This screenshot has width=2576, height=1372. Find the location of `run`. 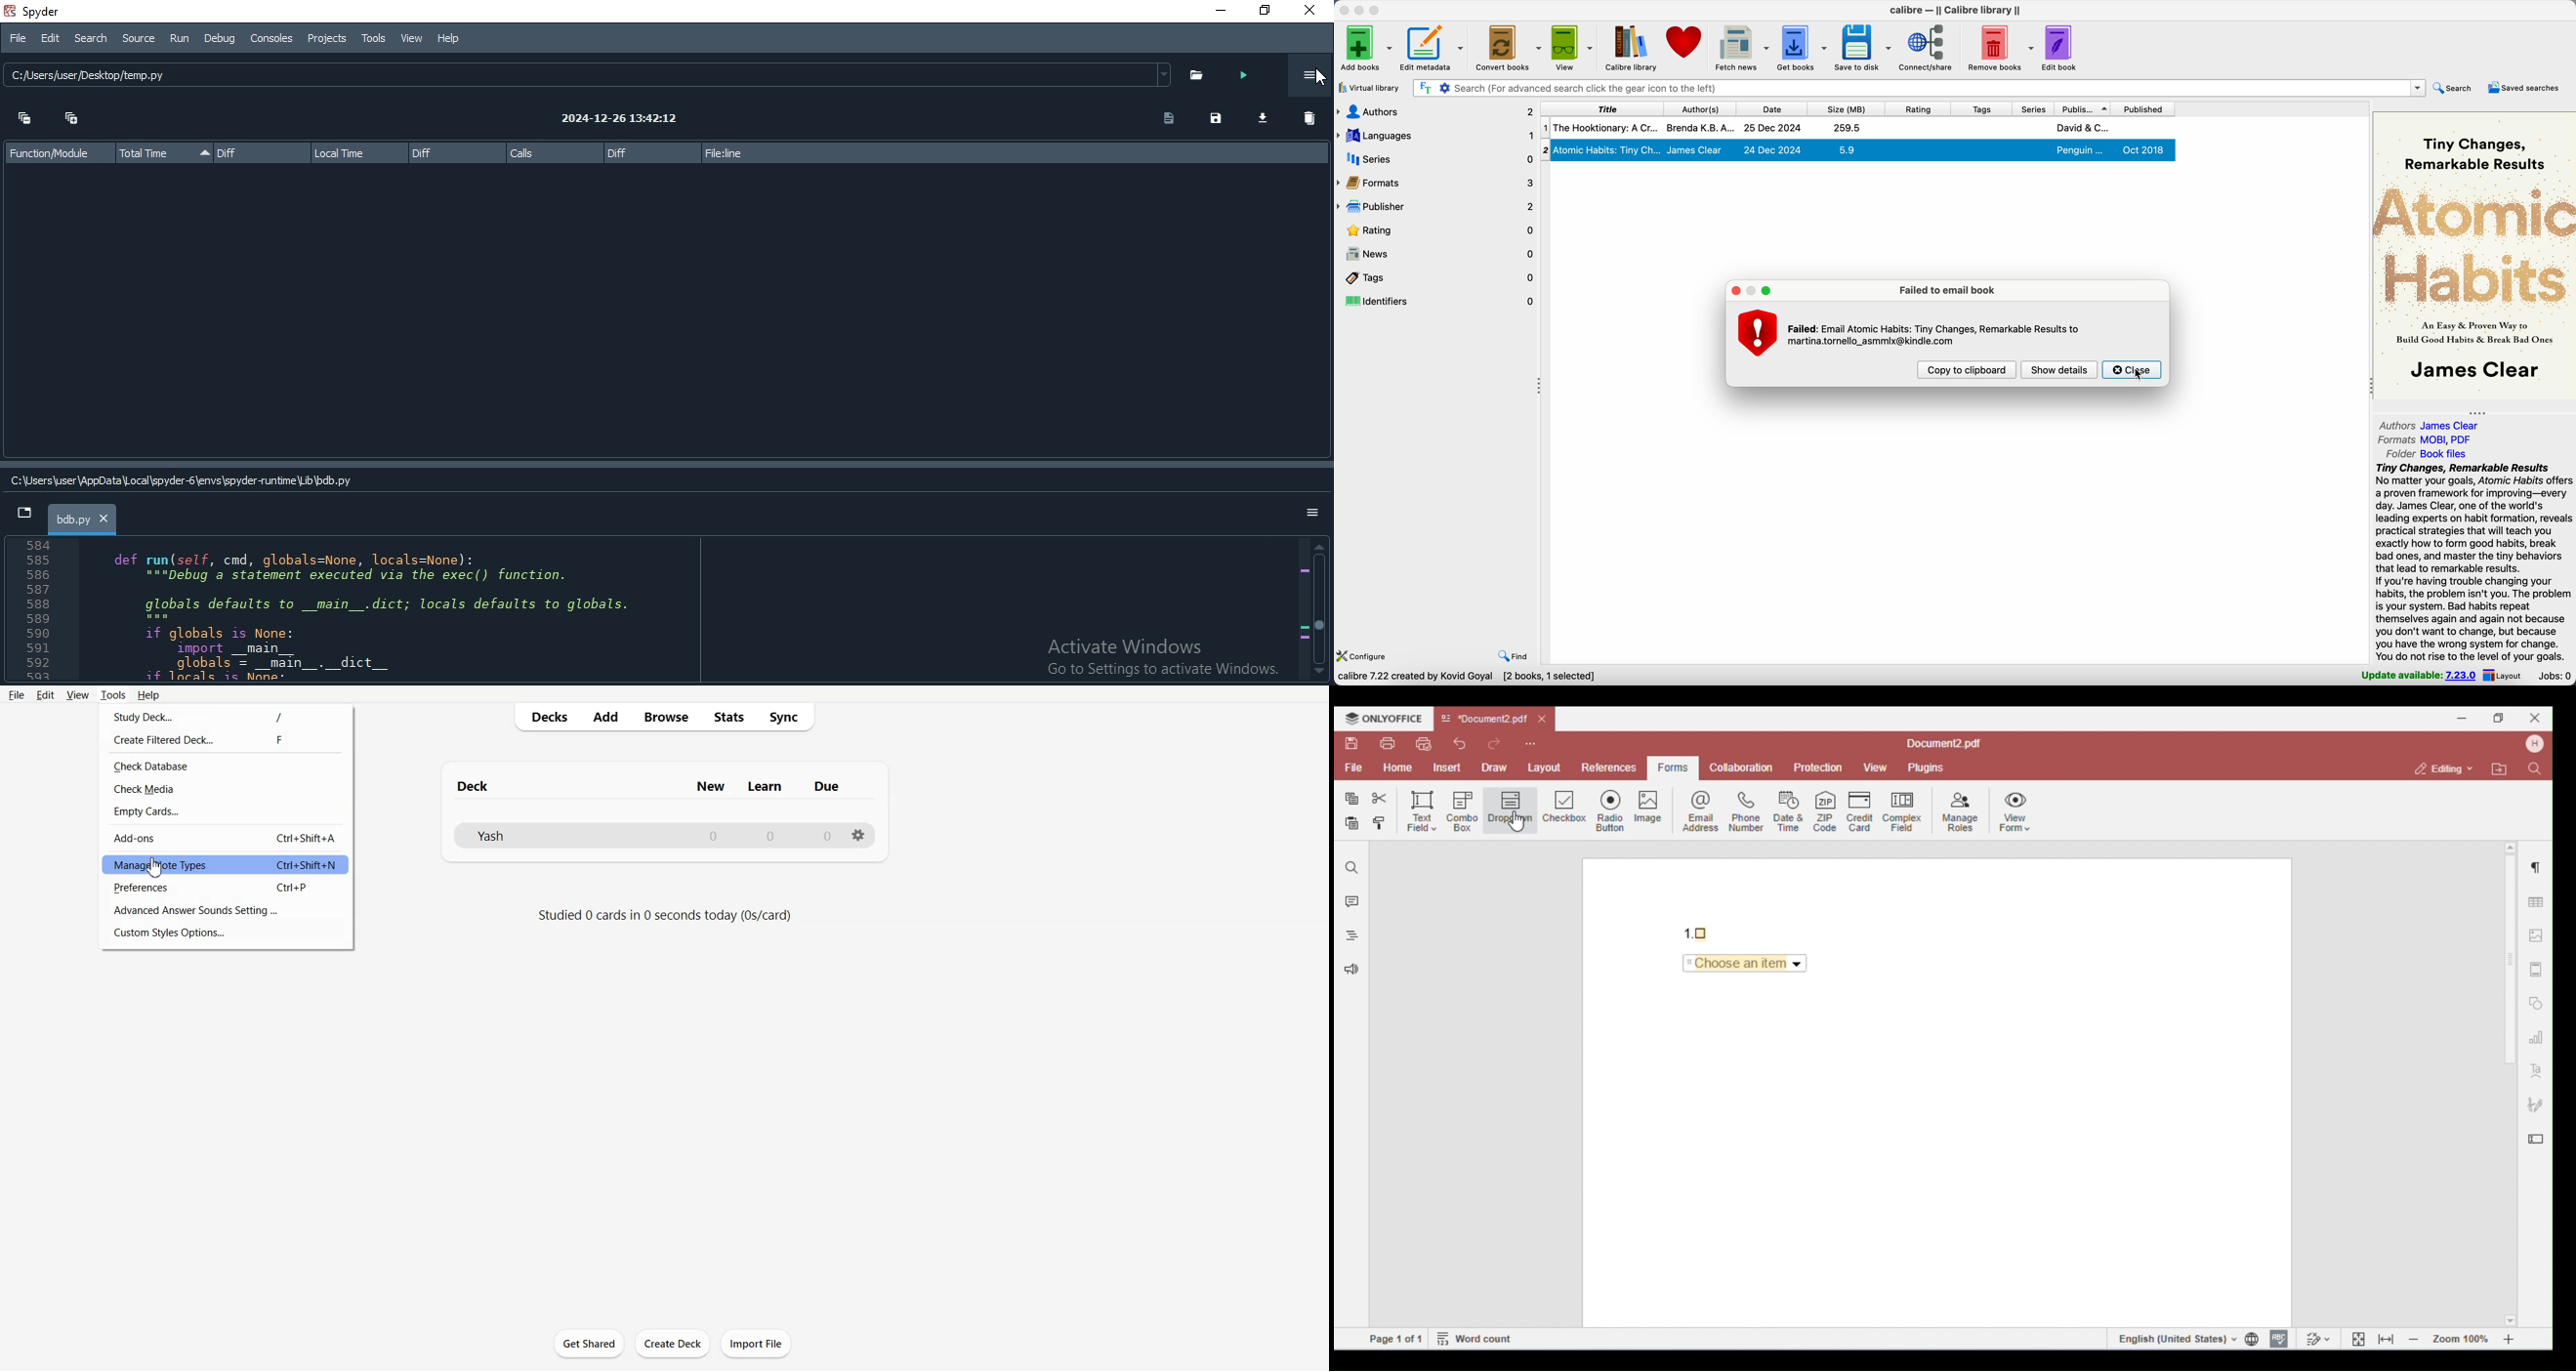

run is located at coordinates (1251, 73).